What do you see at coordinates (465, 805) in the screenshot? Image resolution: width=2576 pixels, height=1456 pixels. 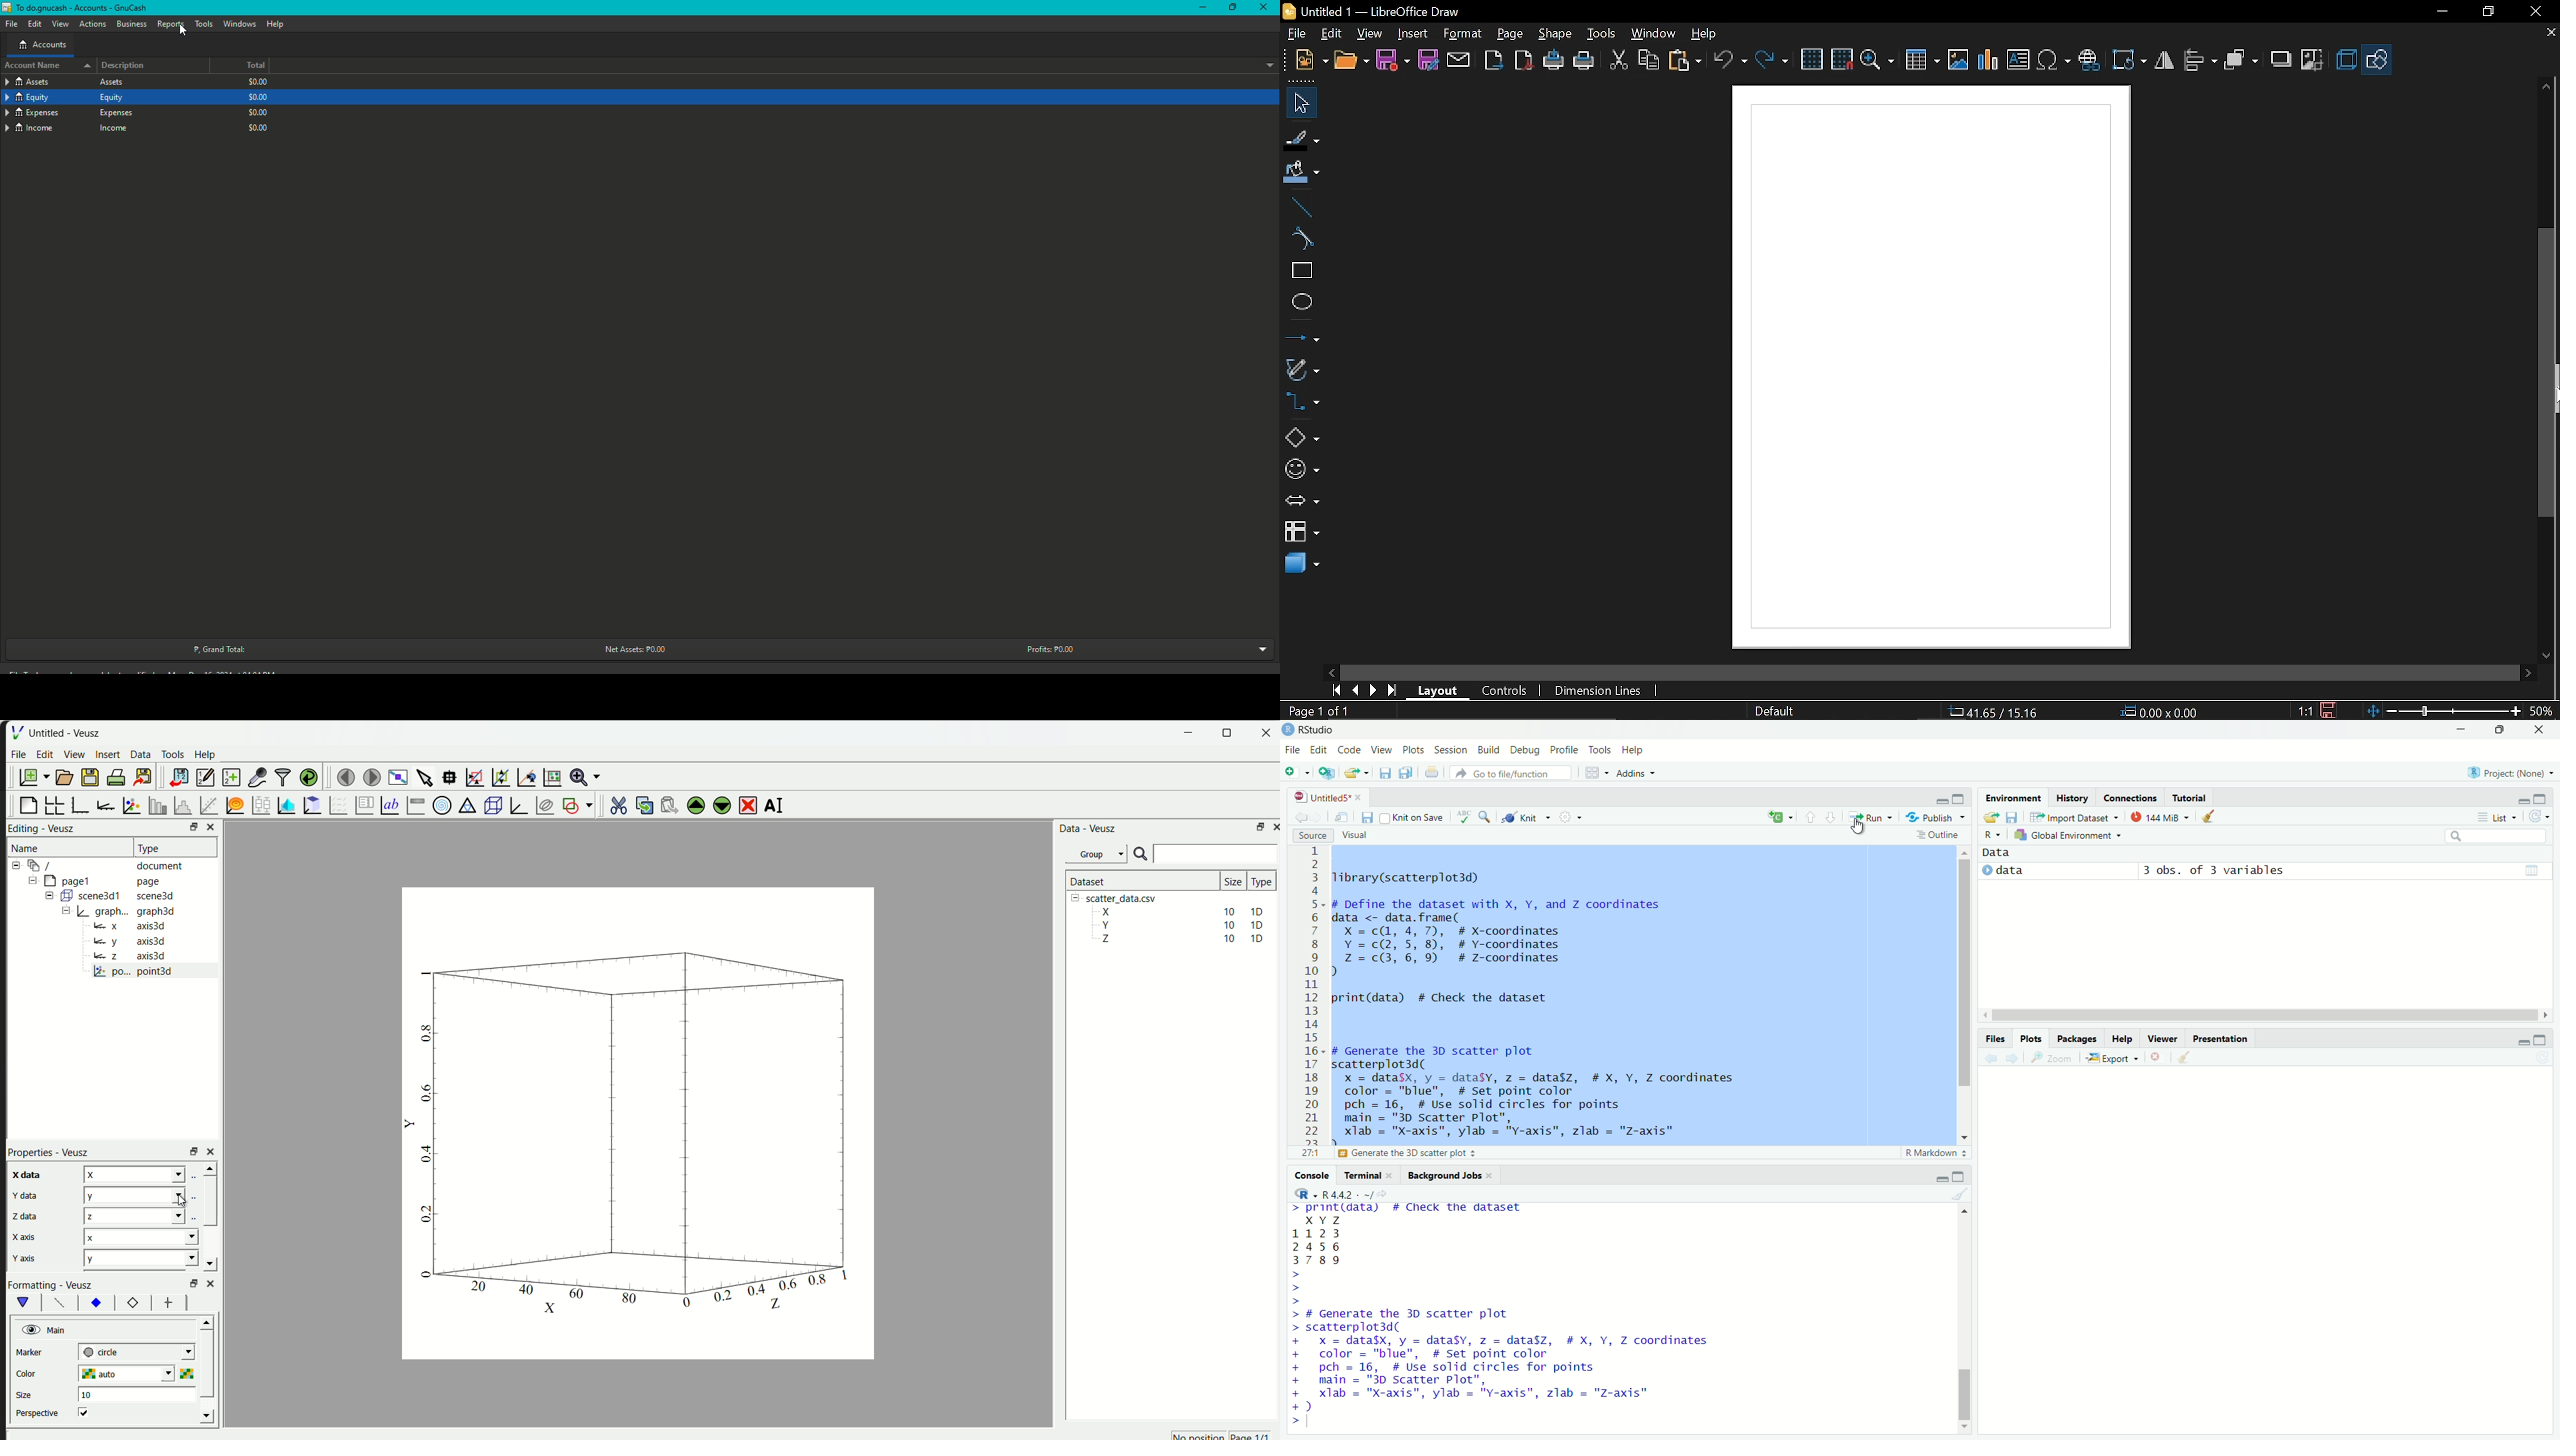 I see `Ternary Graph` at bounding box center [465, 805].